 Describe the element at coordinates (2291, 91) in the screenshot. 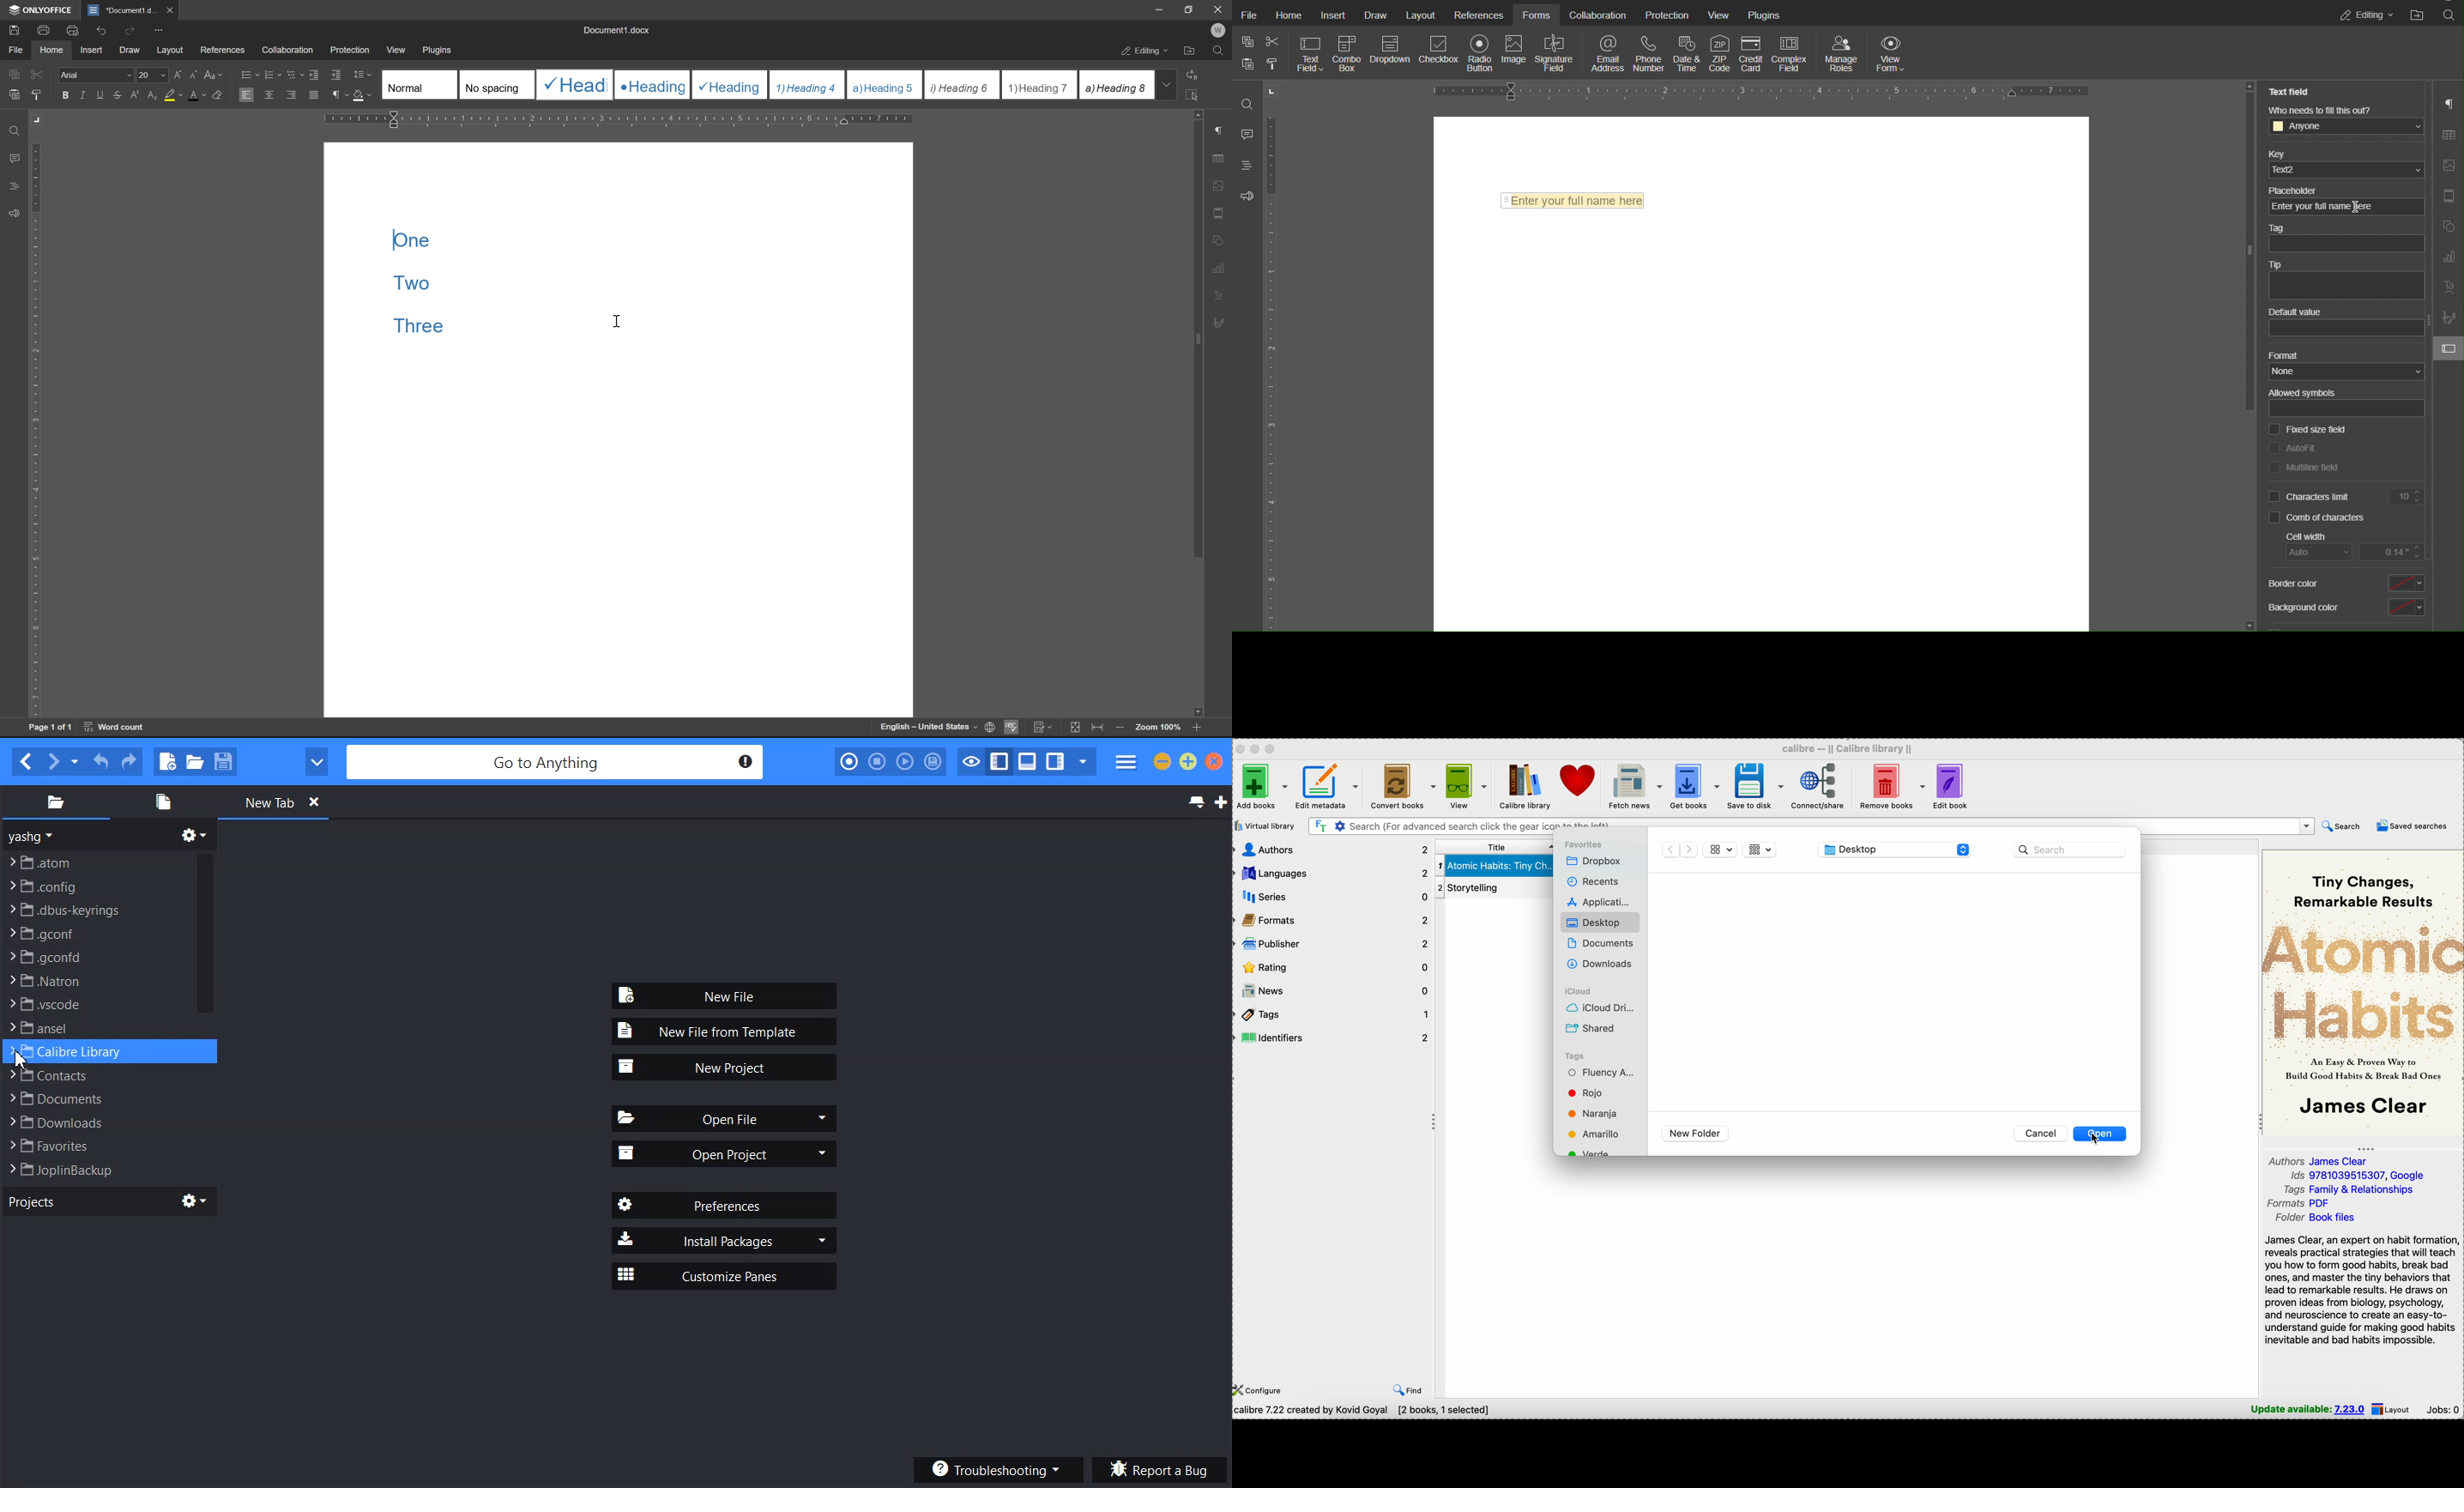

I see `Text Field` at that location.